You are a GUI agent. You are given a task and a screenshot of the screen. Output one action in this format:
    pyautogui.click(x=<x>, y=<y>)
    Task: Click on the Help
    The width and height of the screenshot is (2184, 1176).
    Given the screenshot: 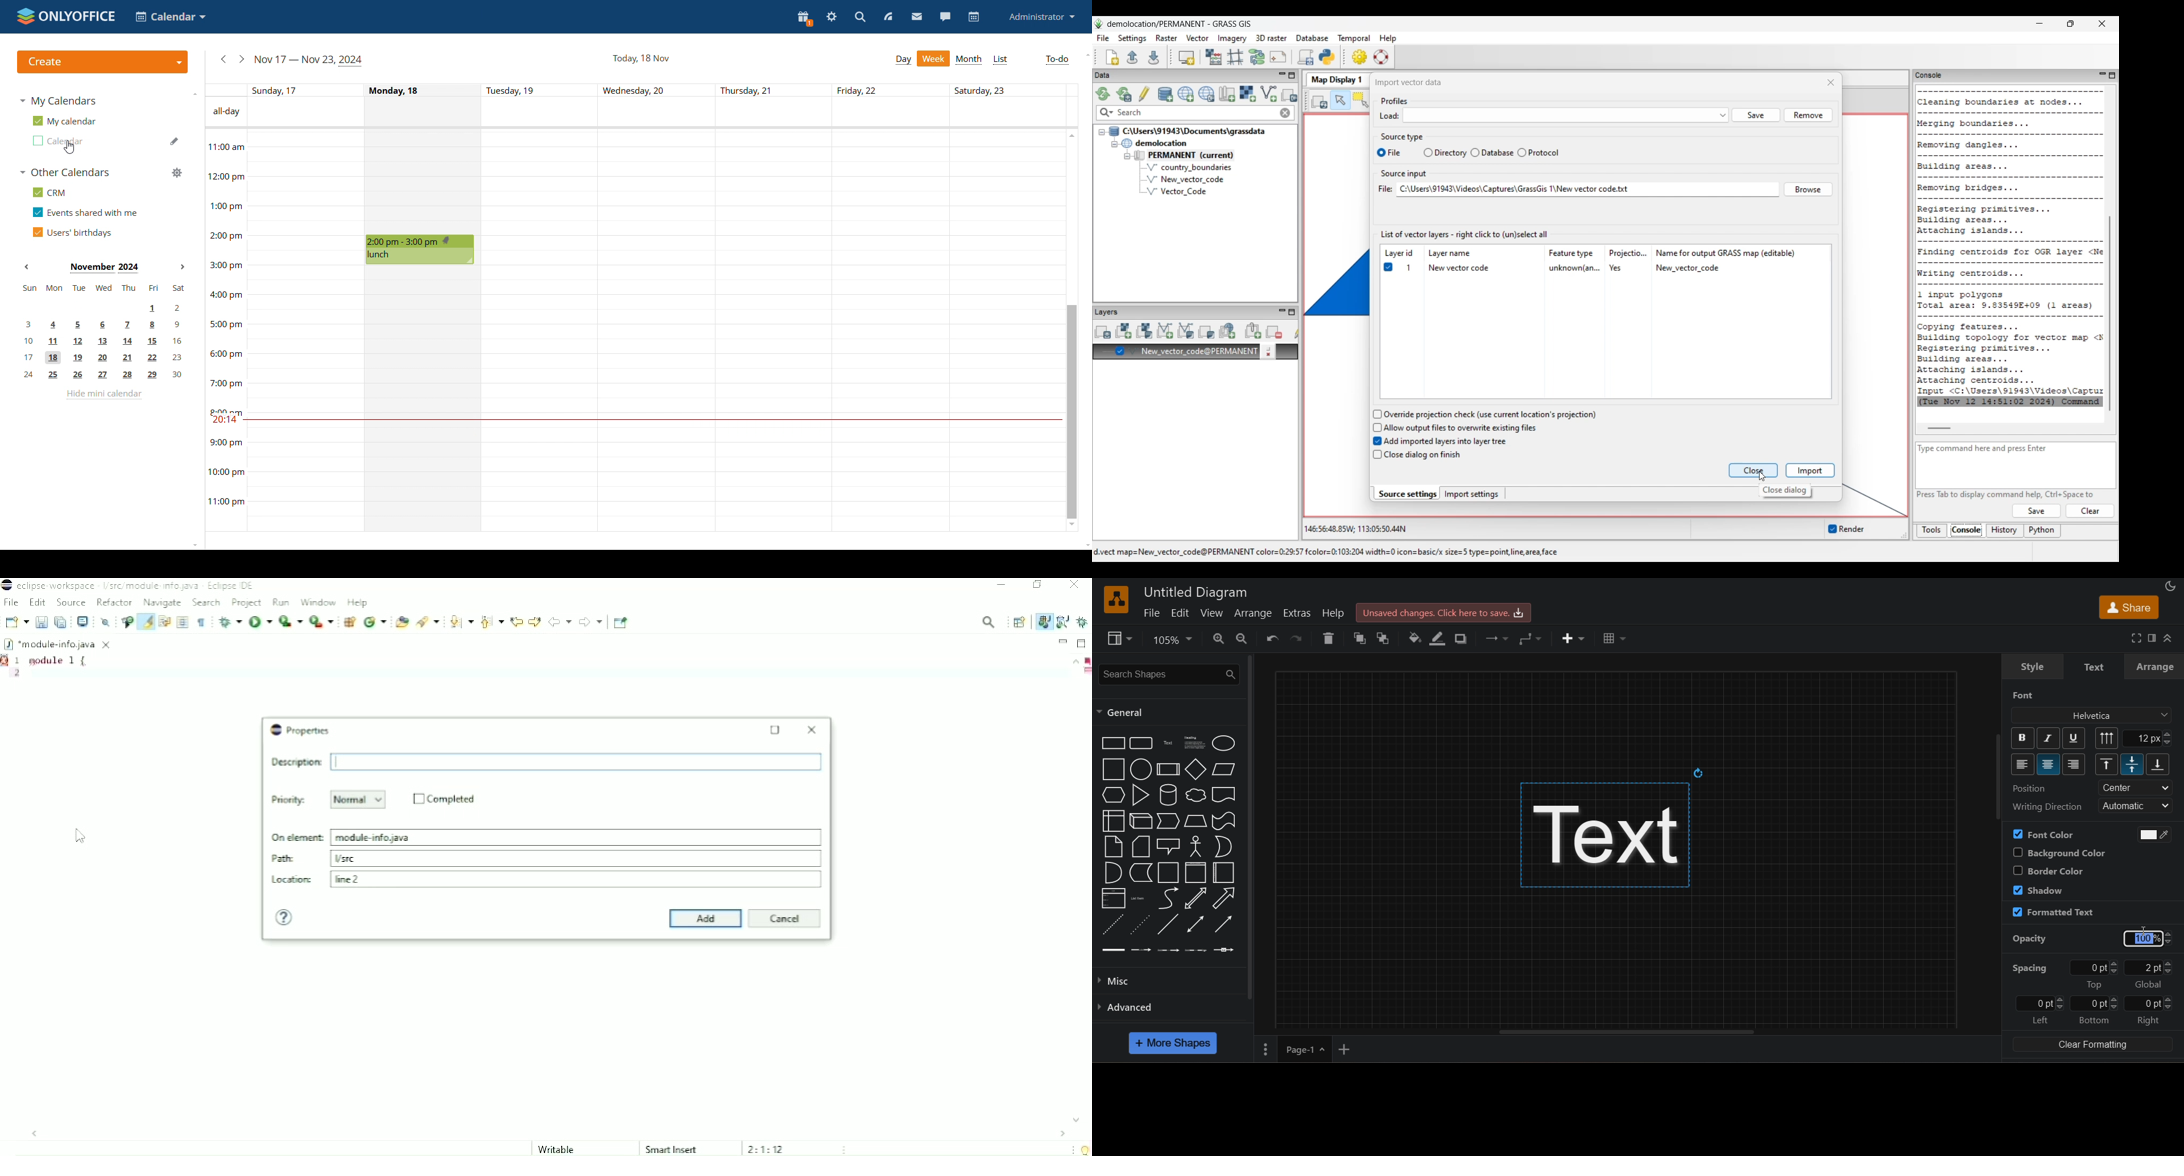 What is the action you would take?
    pyautogui.click(x=286, y=918)
    